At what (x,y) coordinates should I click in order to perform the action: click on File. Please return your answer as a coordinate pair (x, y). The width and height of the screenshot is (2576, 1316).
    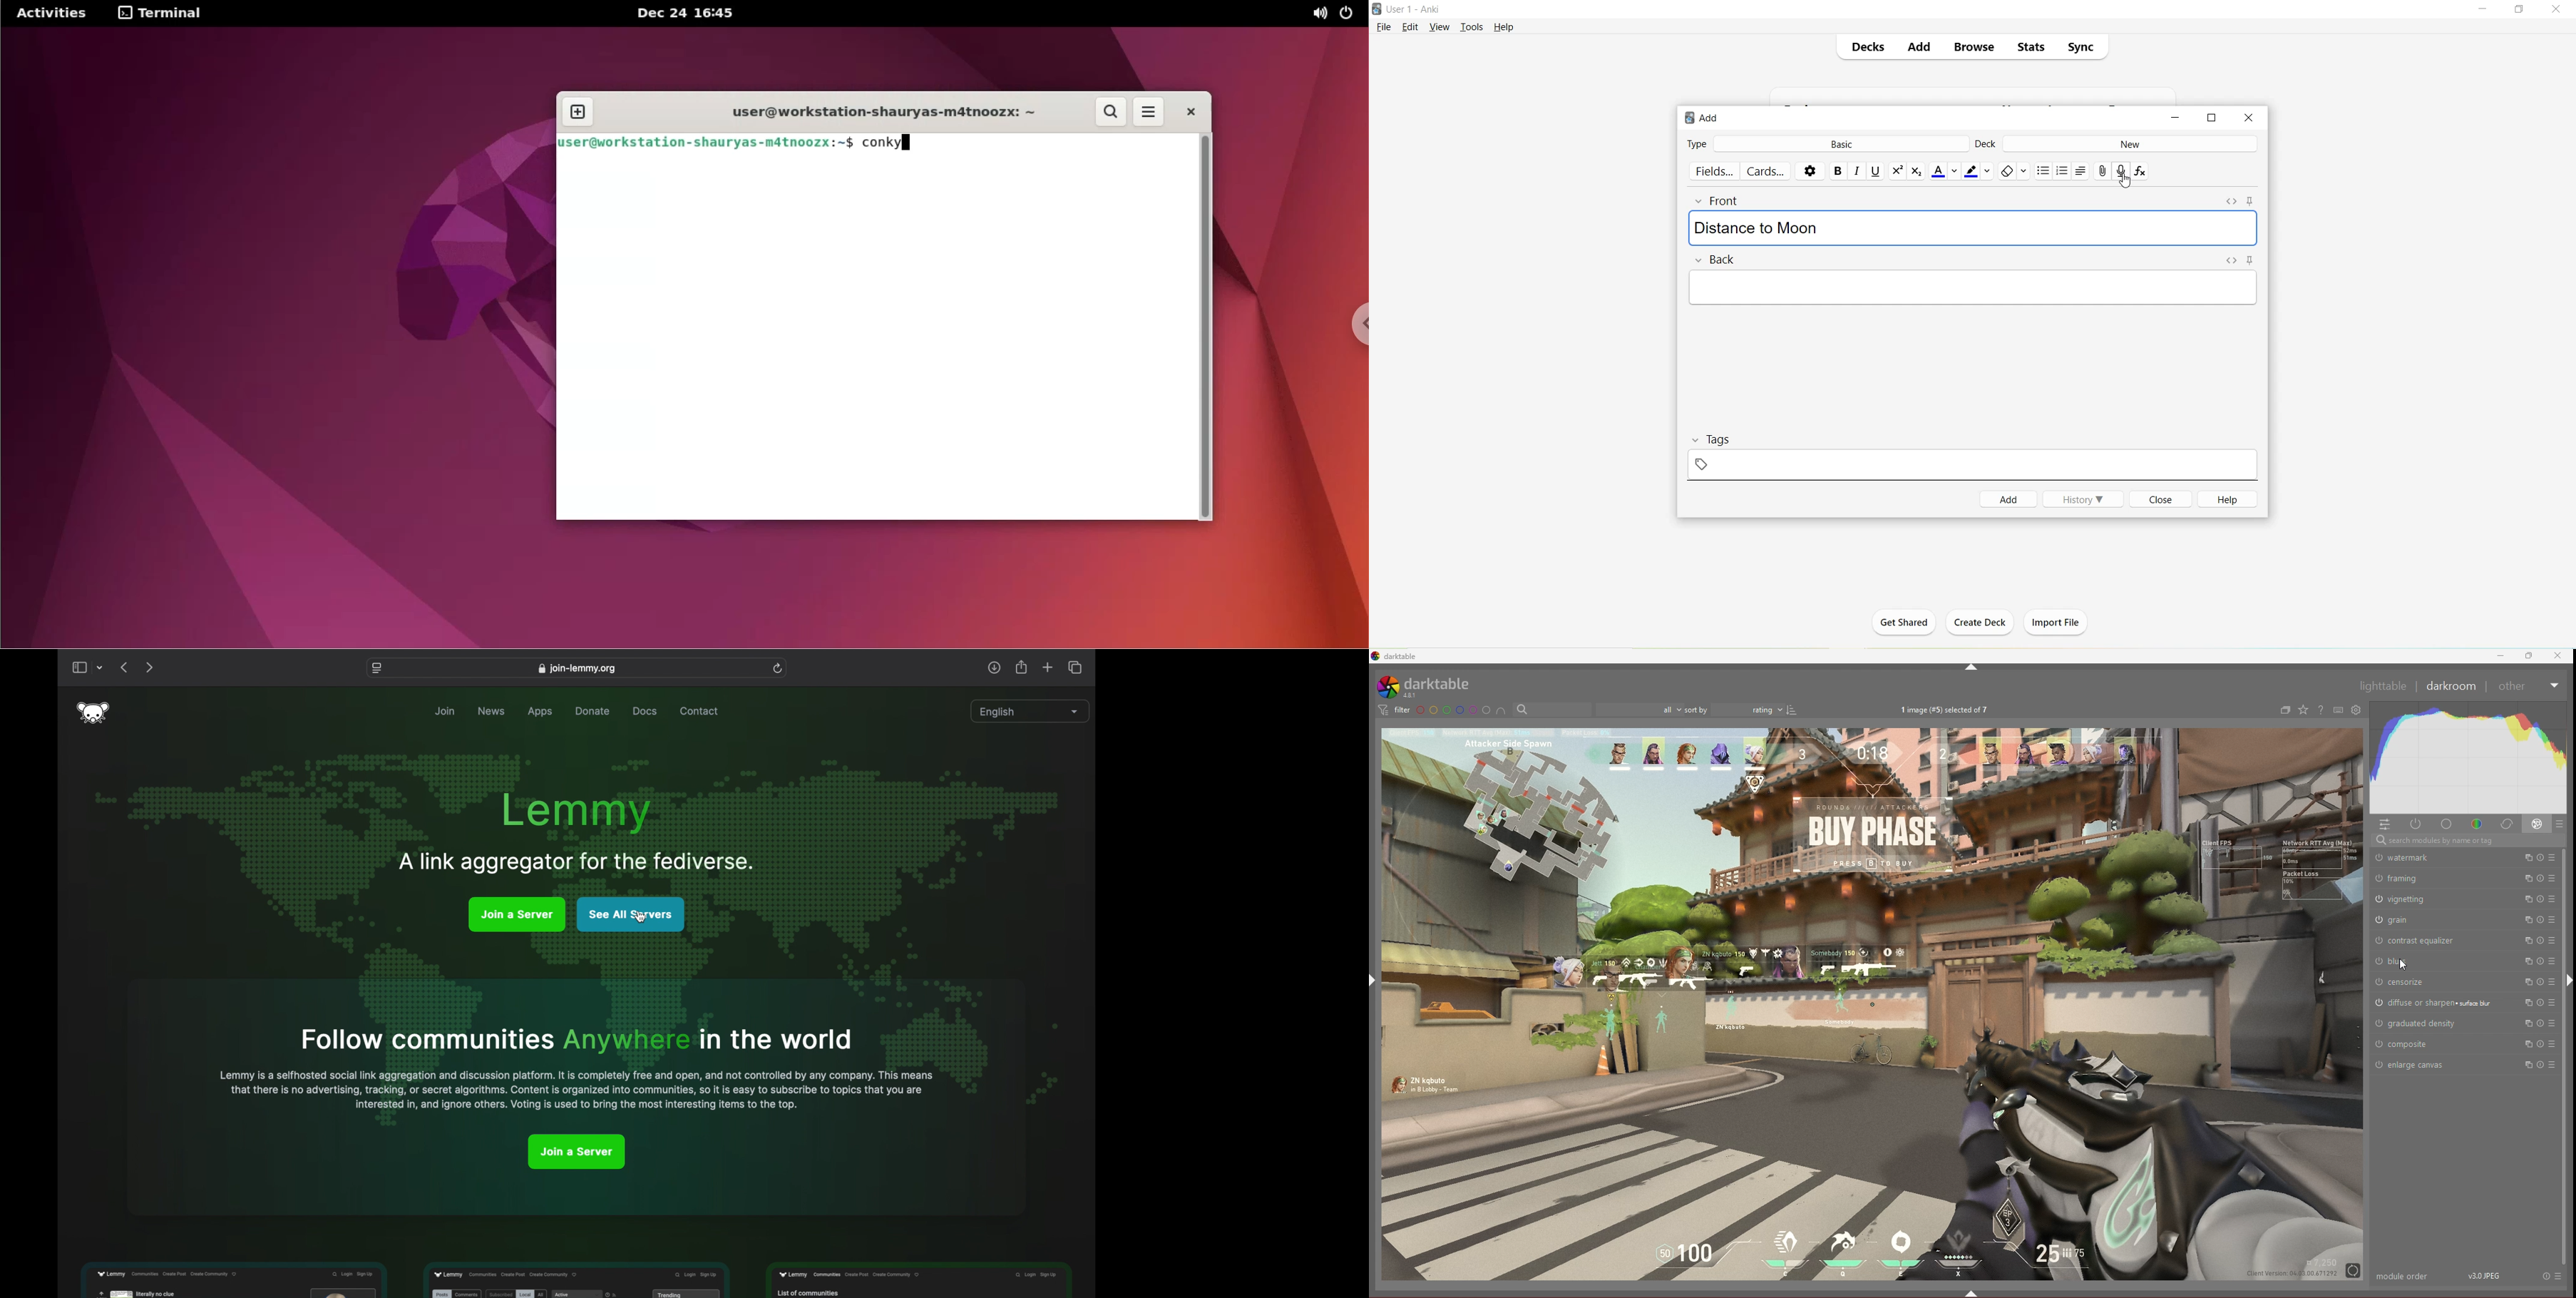
    Looking at the image, I should click on (1384, 28).